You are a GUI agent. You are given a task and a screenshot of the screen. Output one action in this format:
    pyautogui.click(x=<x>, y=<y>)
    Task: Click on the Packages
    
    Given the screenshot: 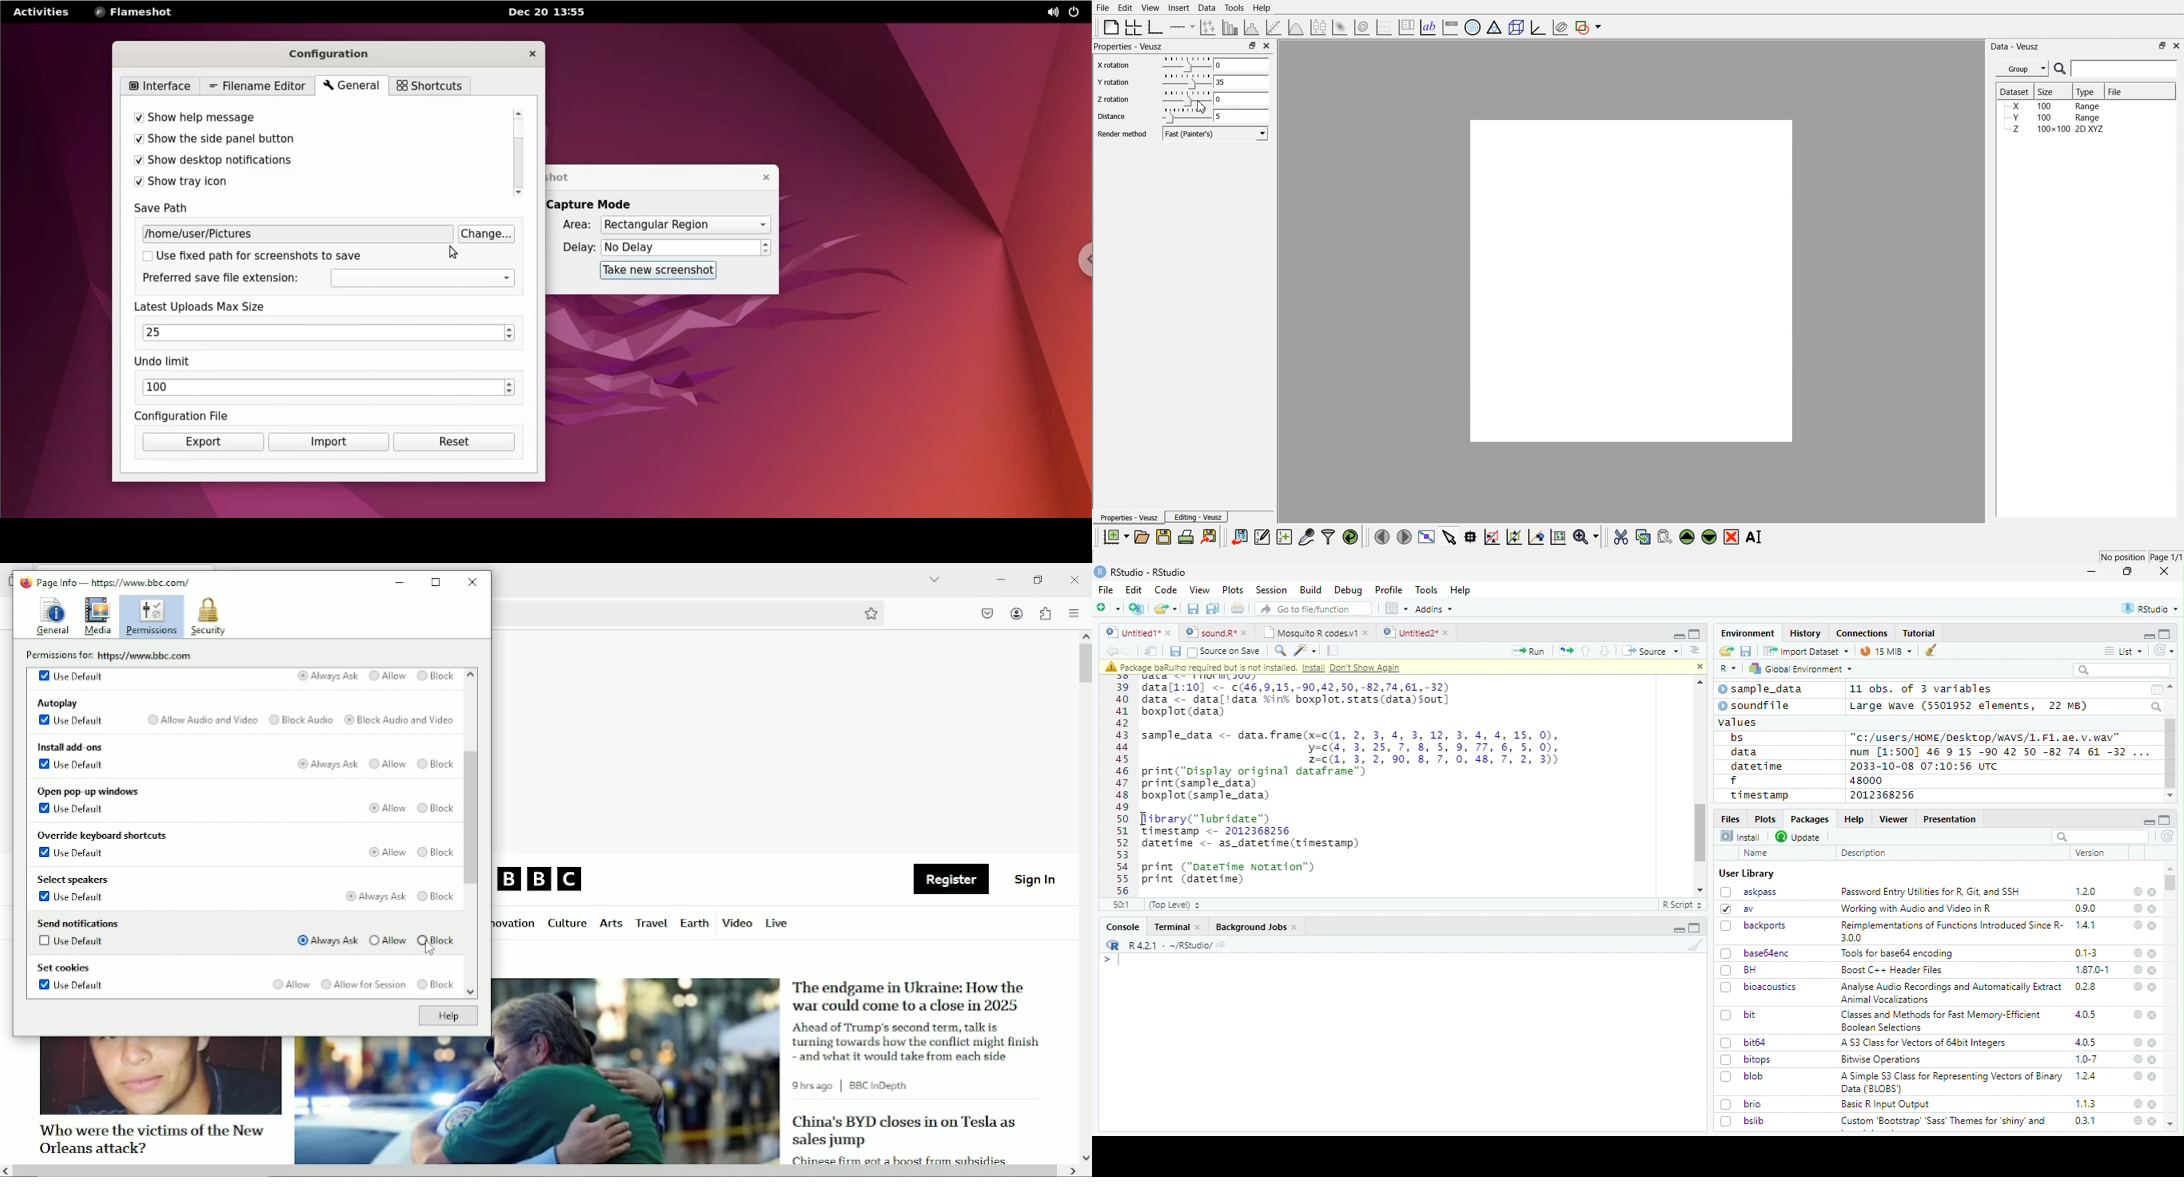 What is the action you would take?
    pyautogui.click(x=1808, y=820)
    